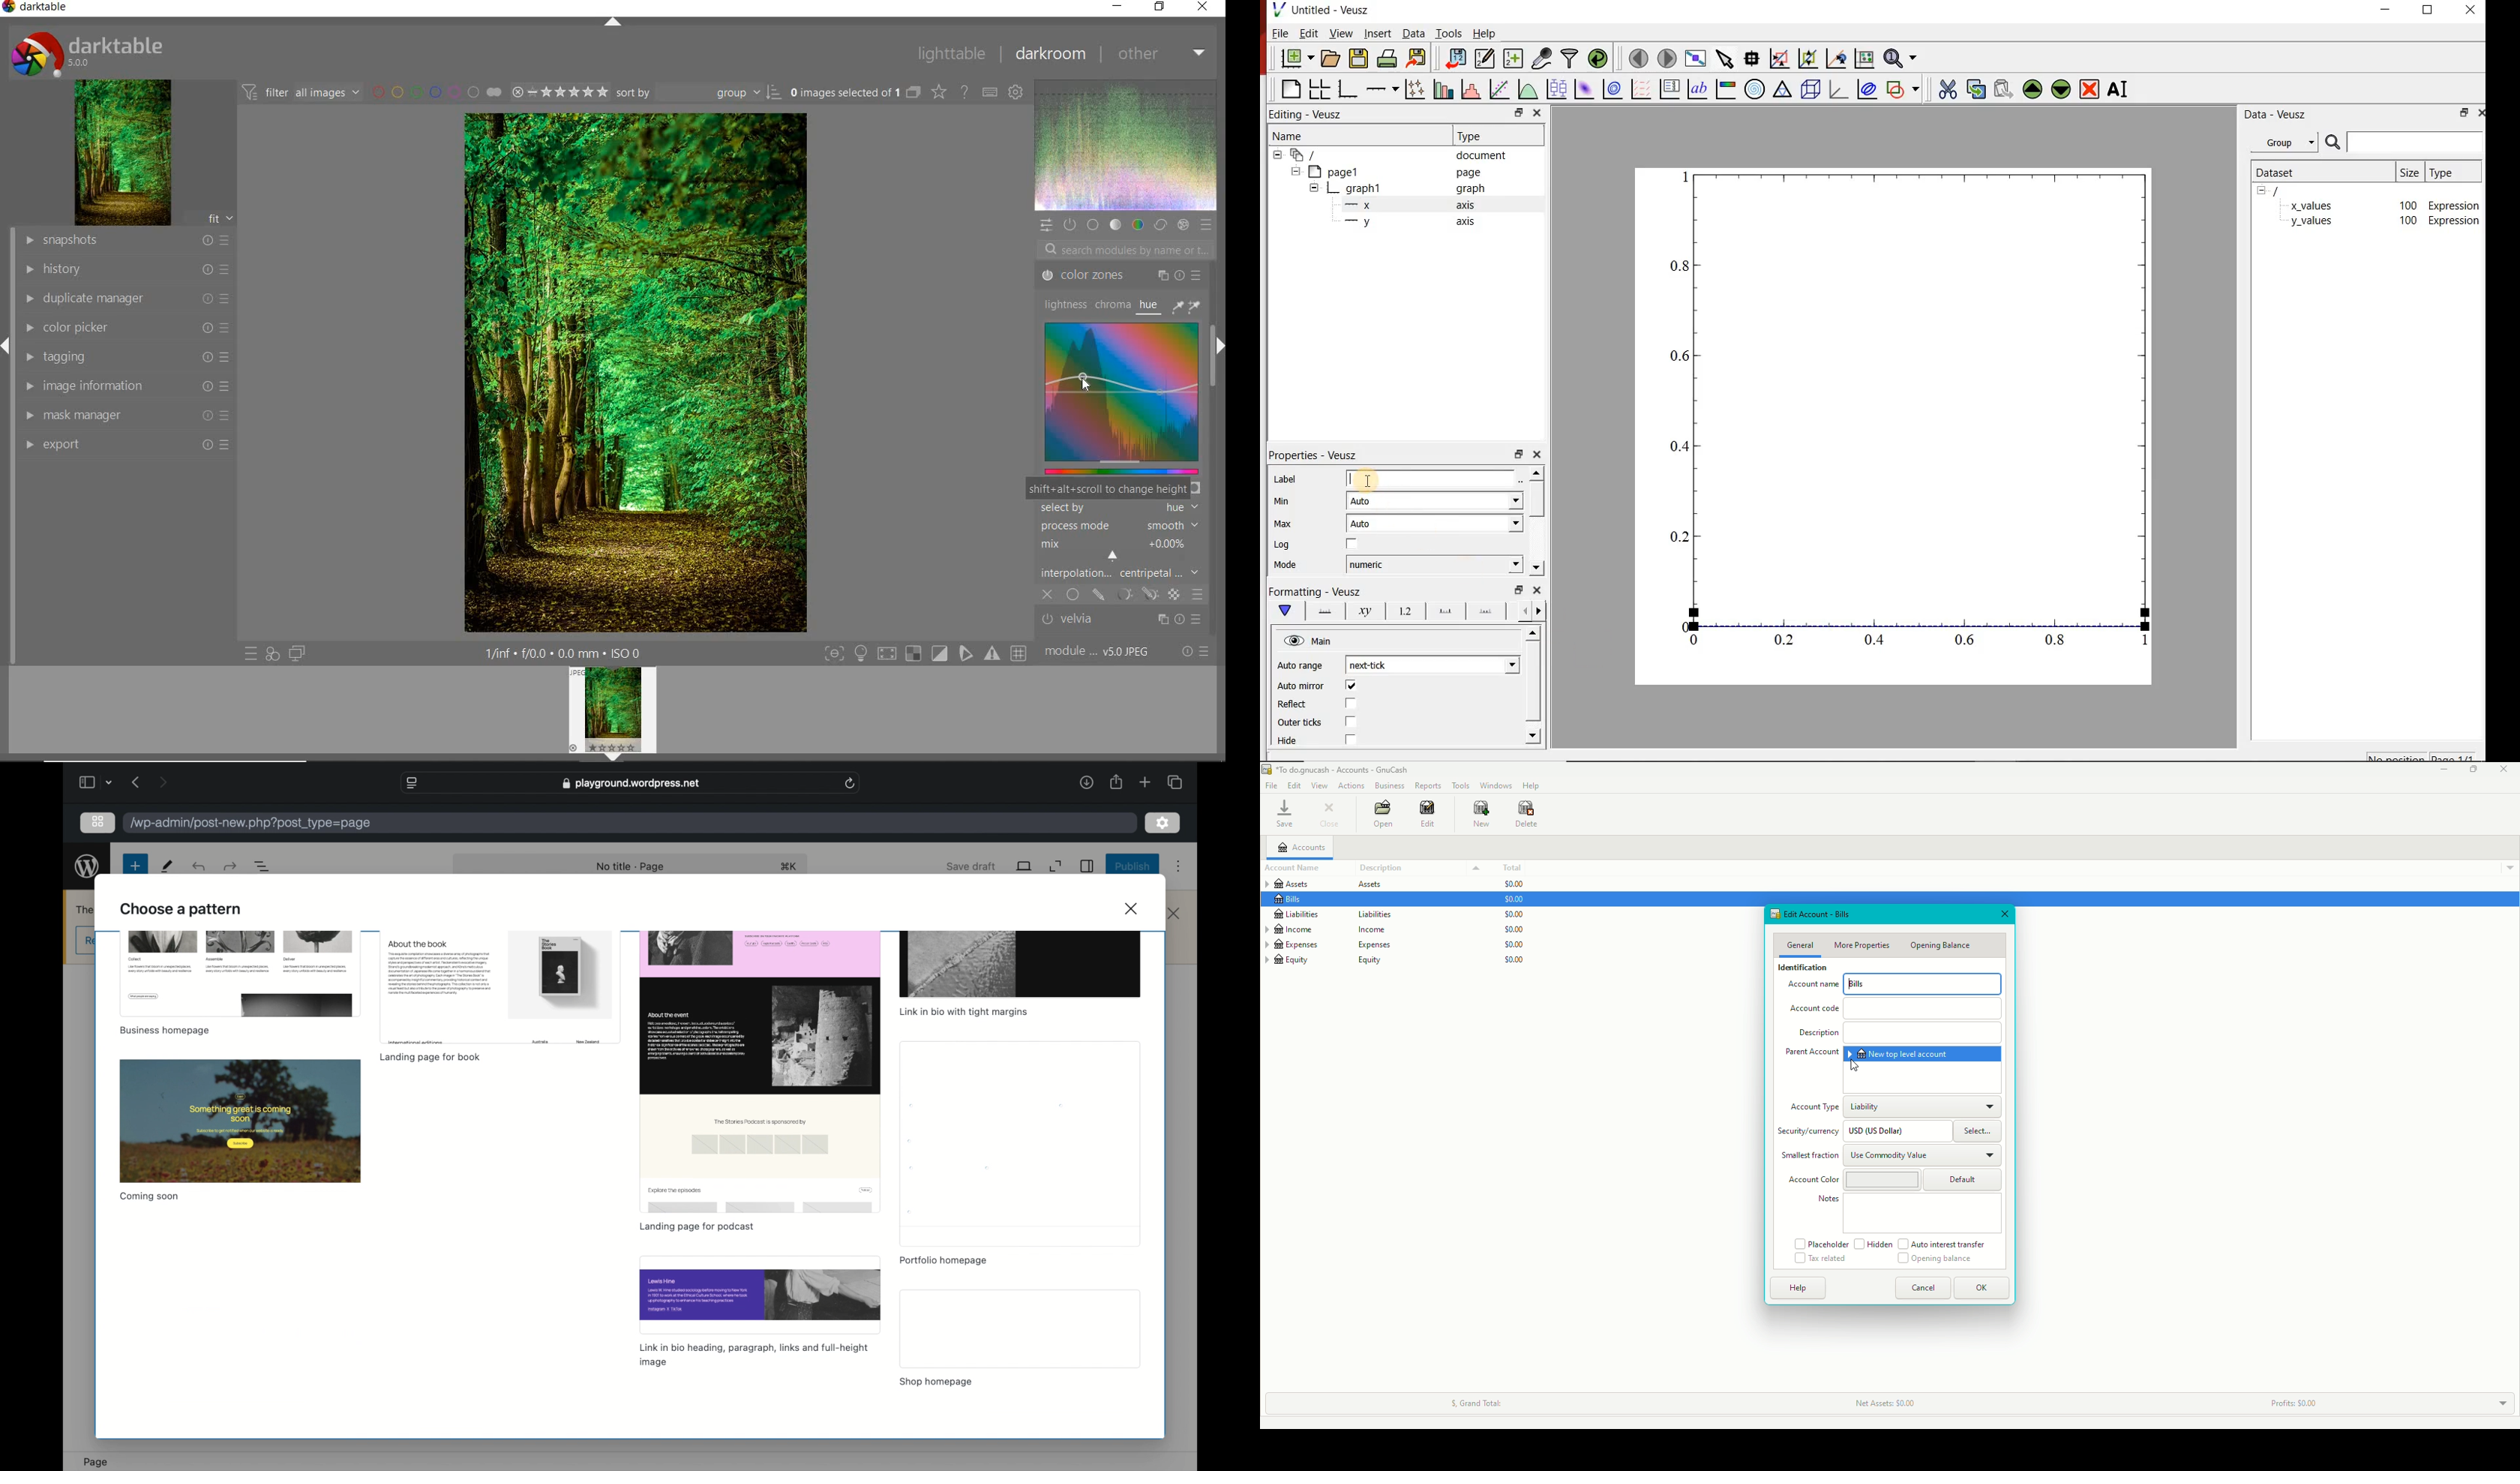  I want to click on Tools, so click(1462, 785).